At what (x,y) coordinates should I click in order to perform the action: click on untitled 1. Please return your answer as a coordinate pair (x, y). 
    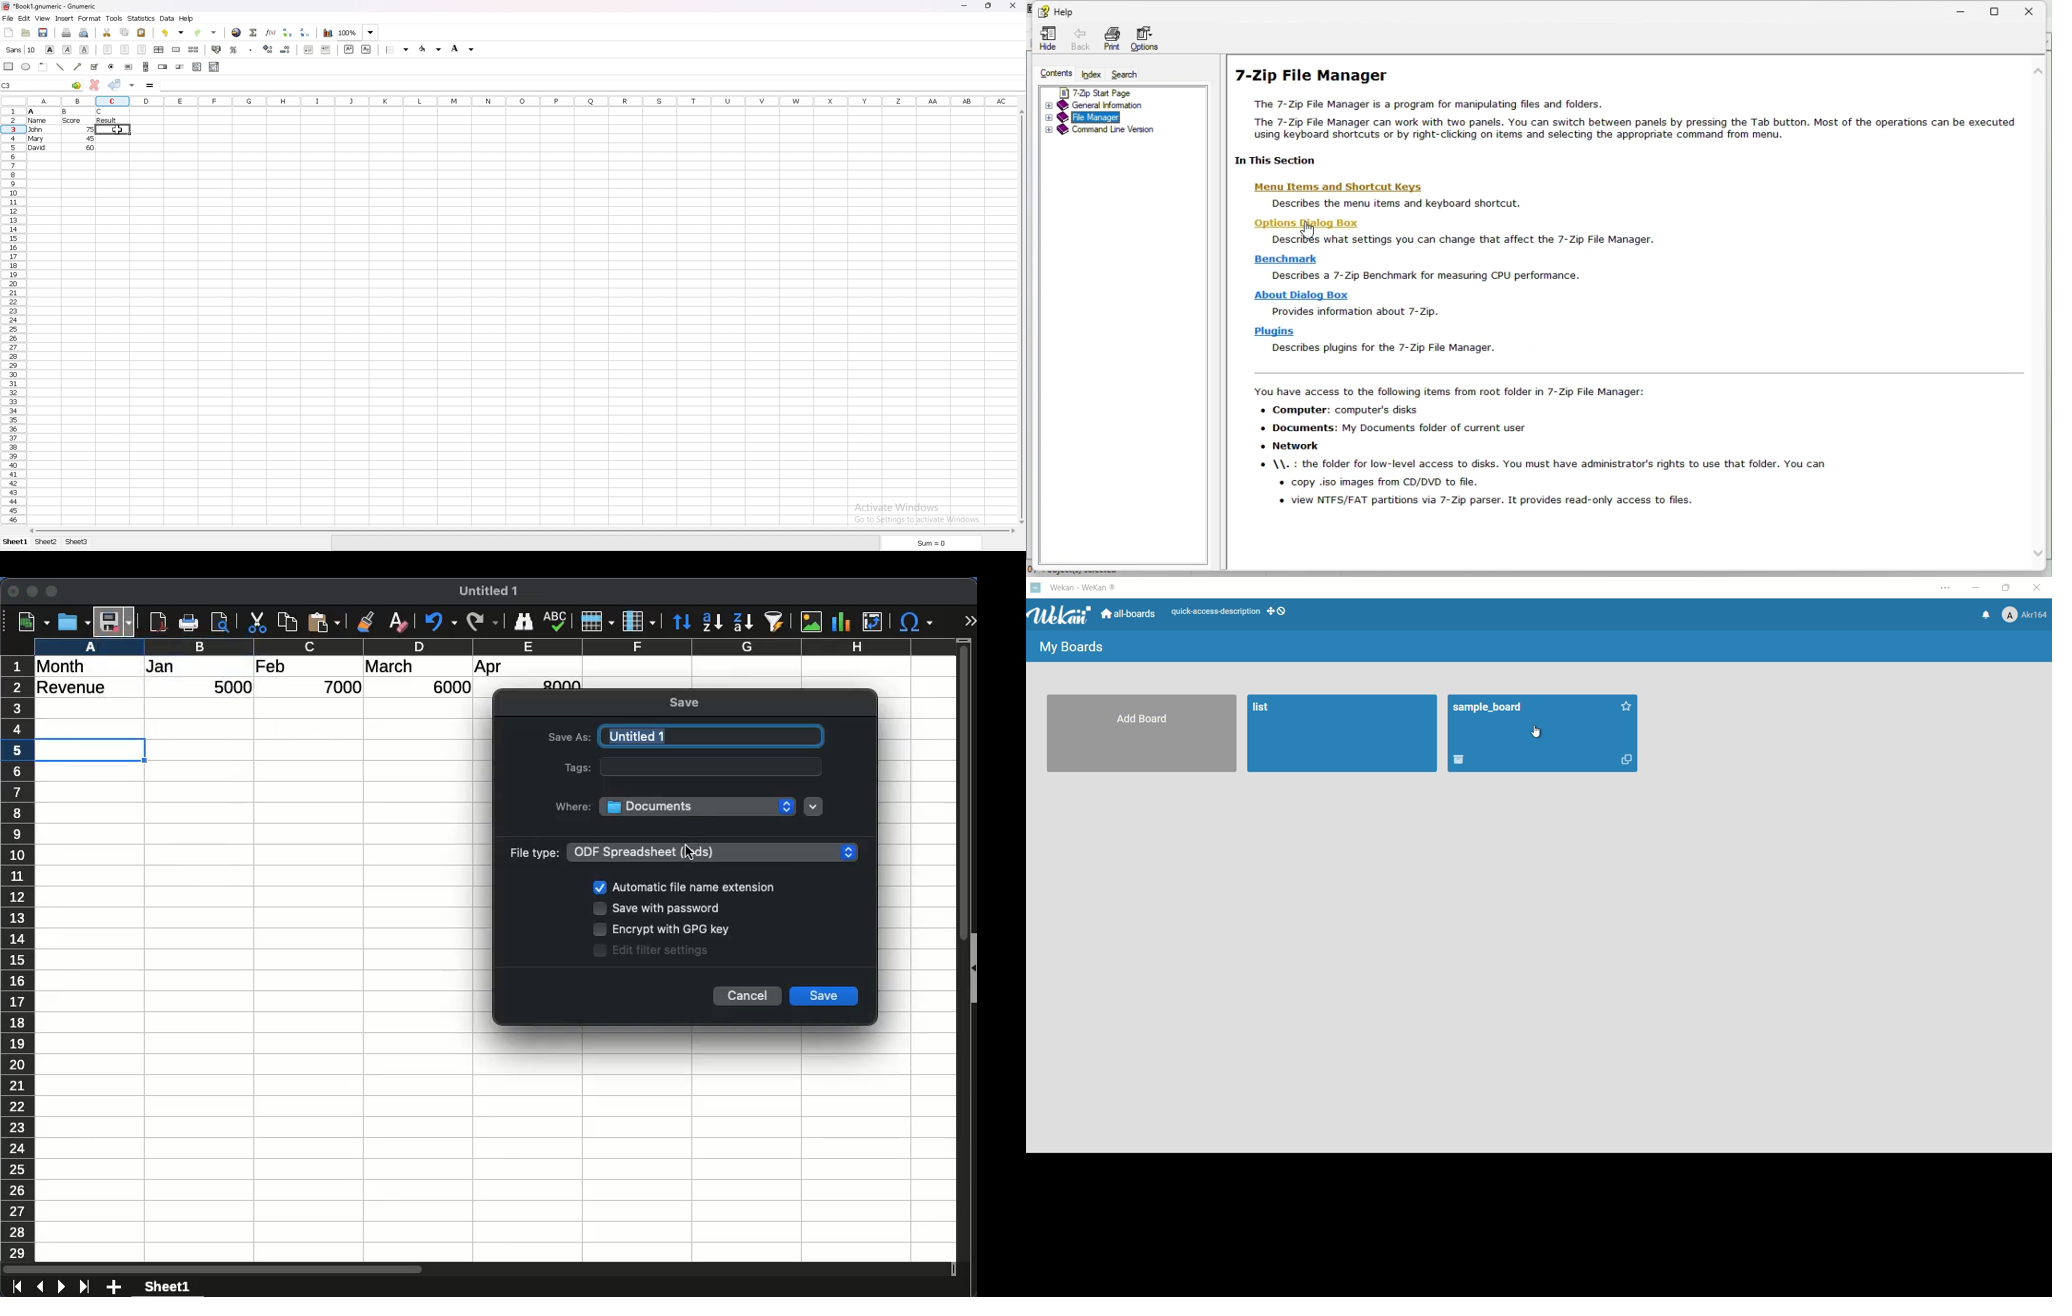
    Looking at the image, I should click on (710, 736).